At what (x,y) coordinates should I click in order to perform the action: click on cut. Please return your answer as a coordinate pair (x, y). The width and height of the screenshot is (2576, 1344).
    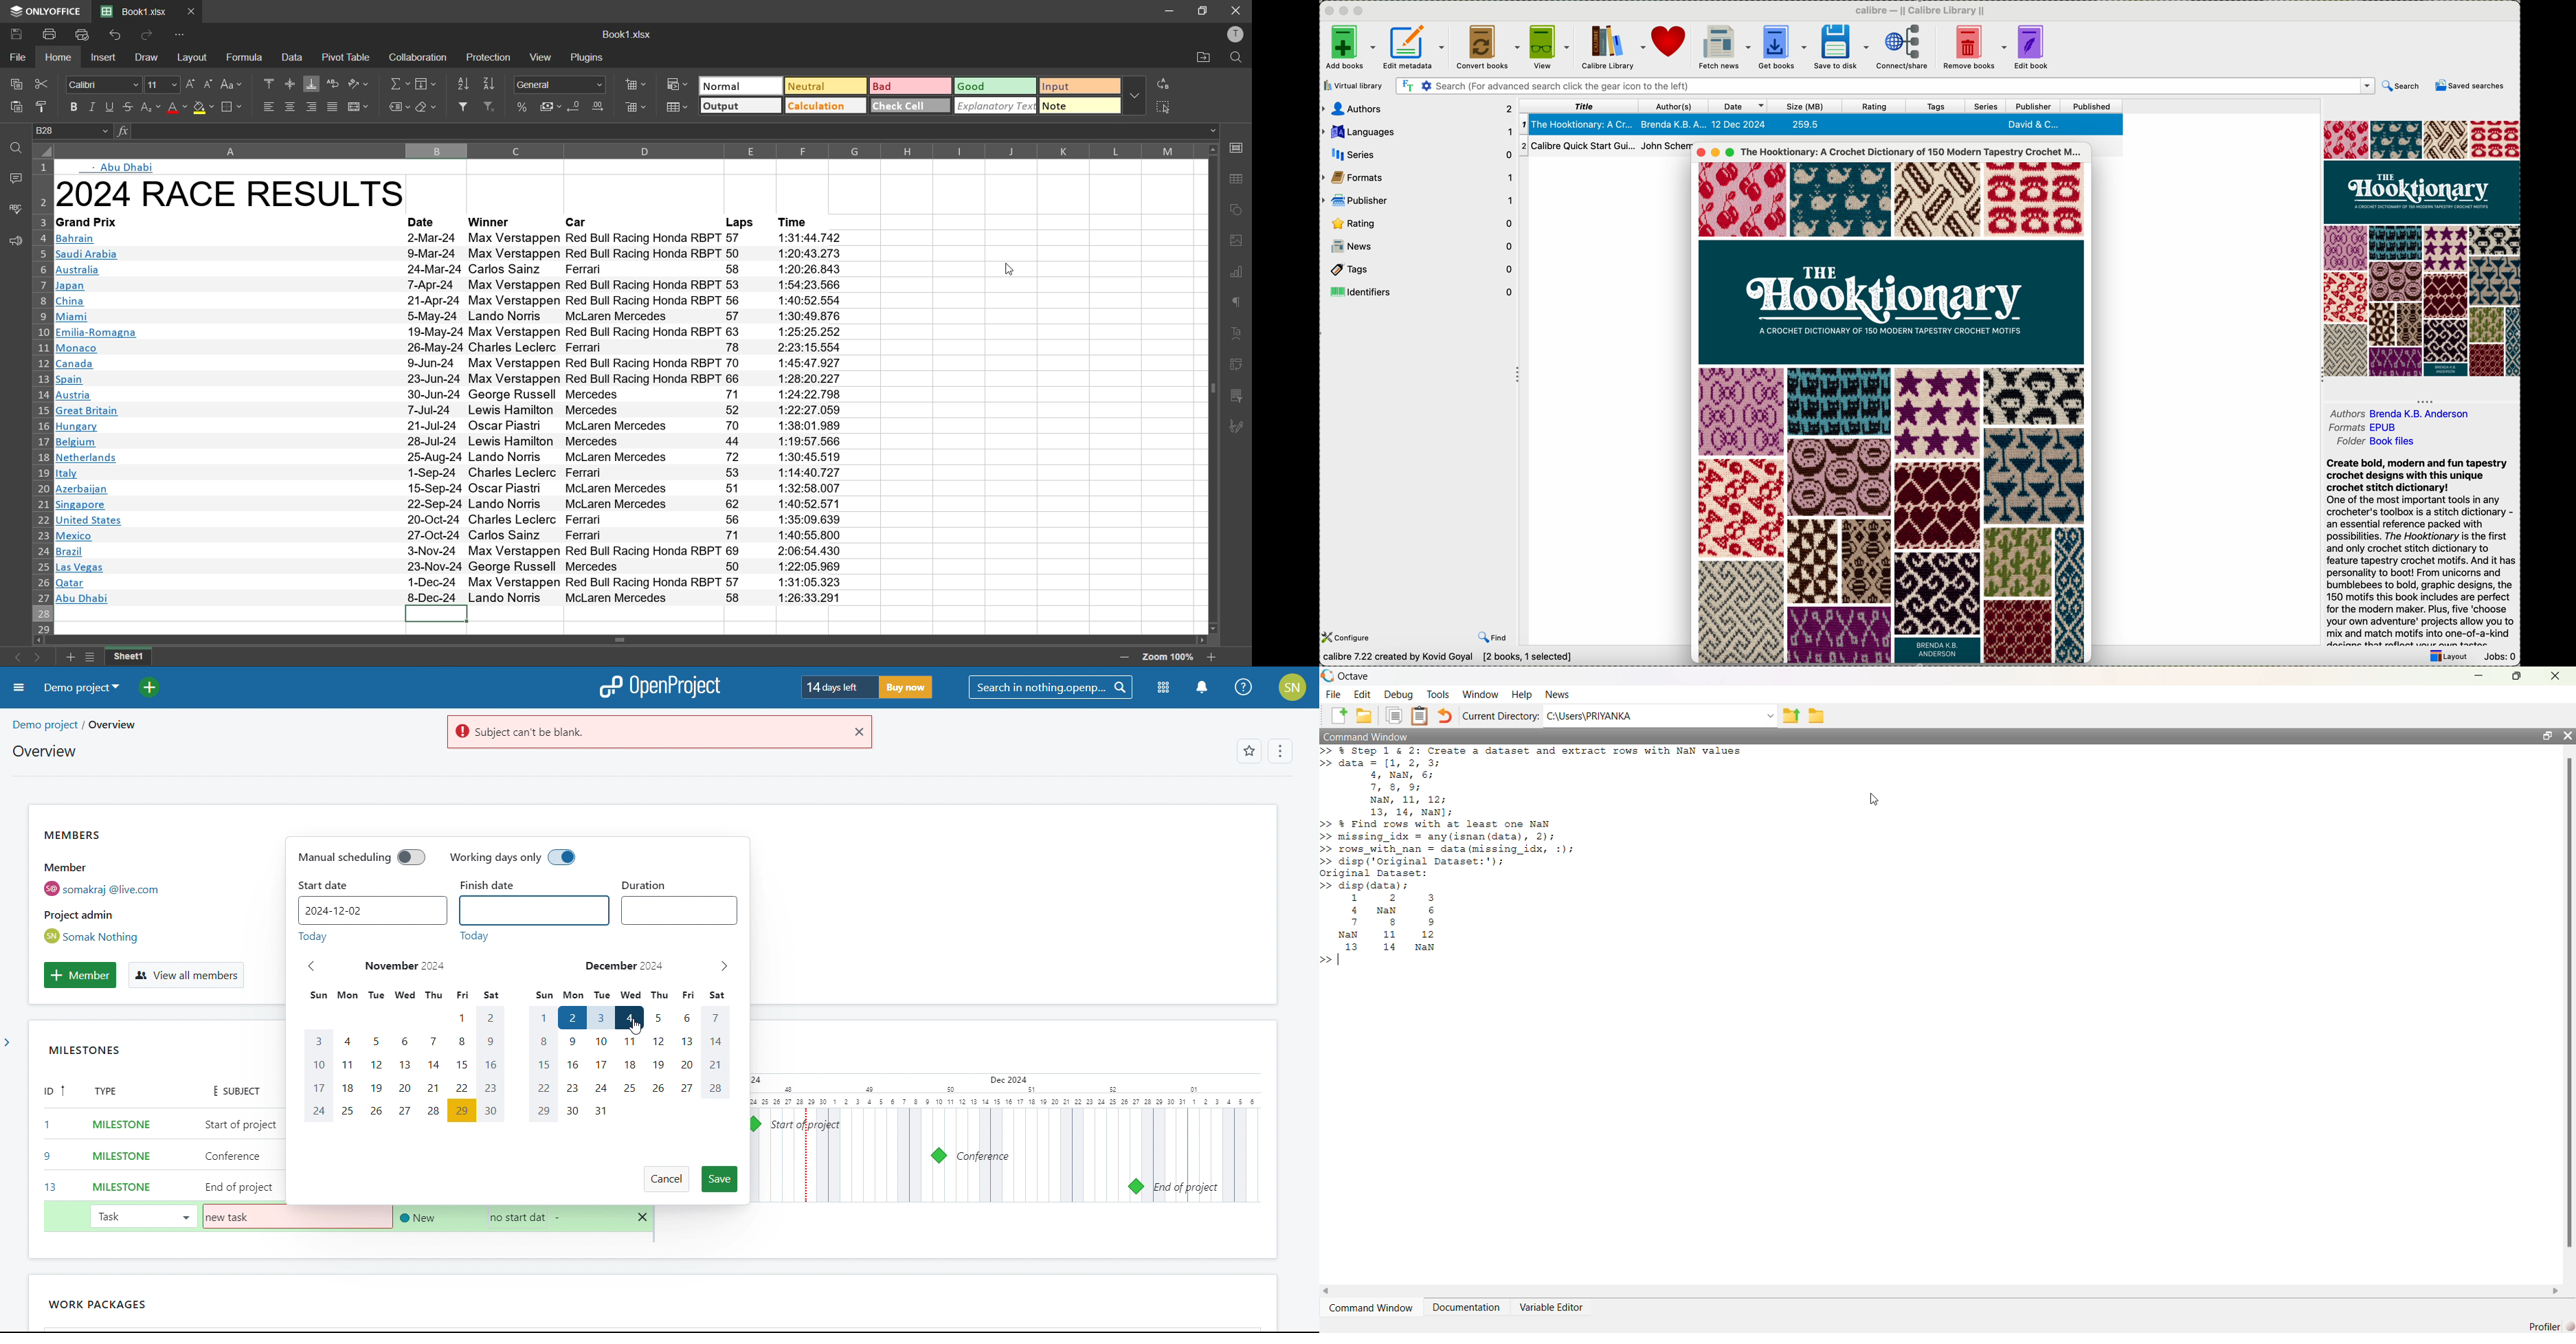
    Looking at the image, I should click on (43, 85).